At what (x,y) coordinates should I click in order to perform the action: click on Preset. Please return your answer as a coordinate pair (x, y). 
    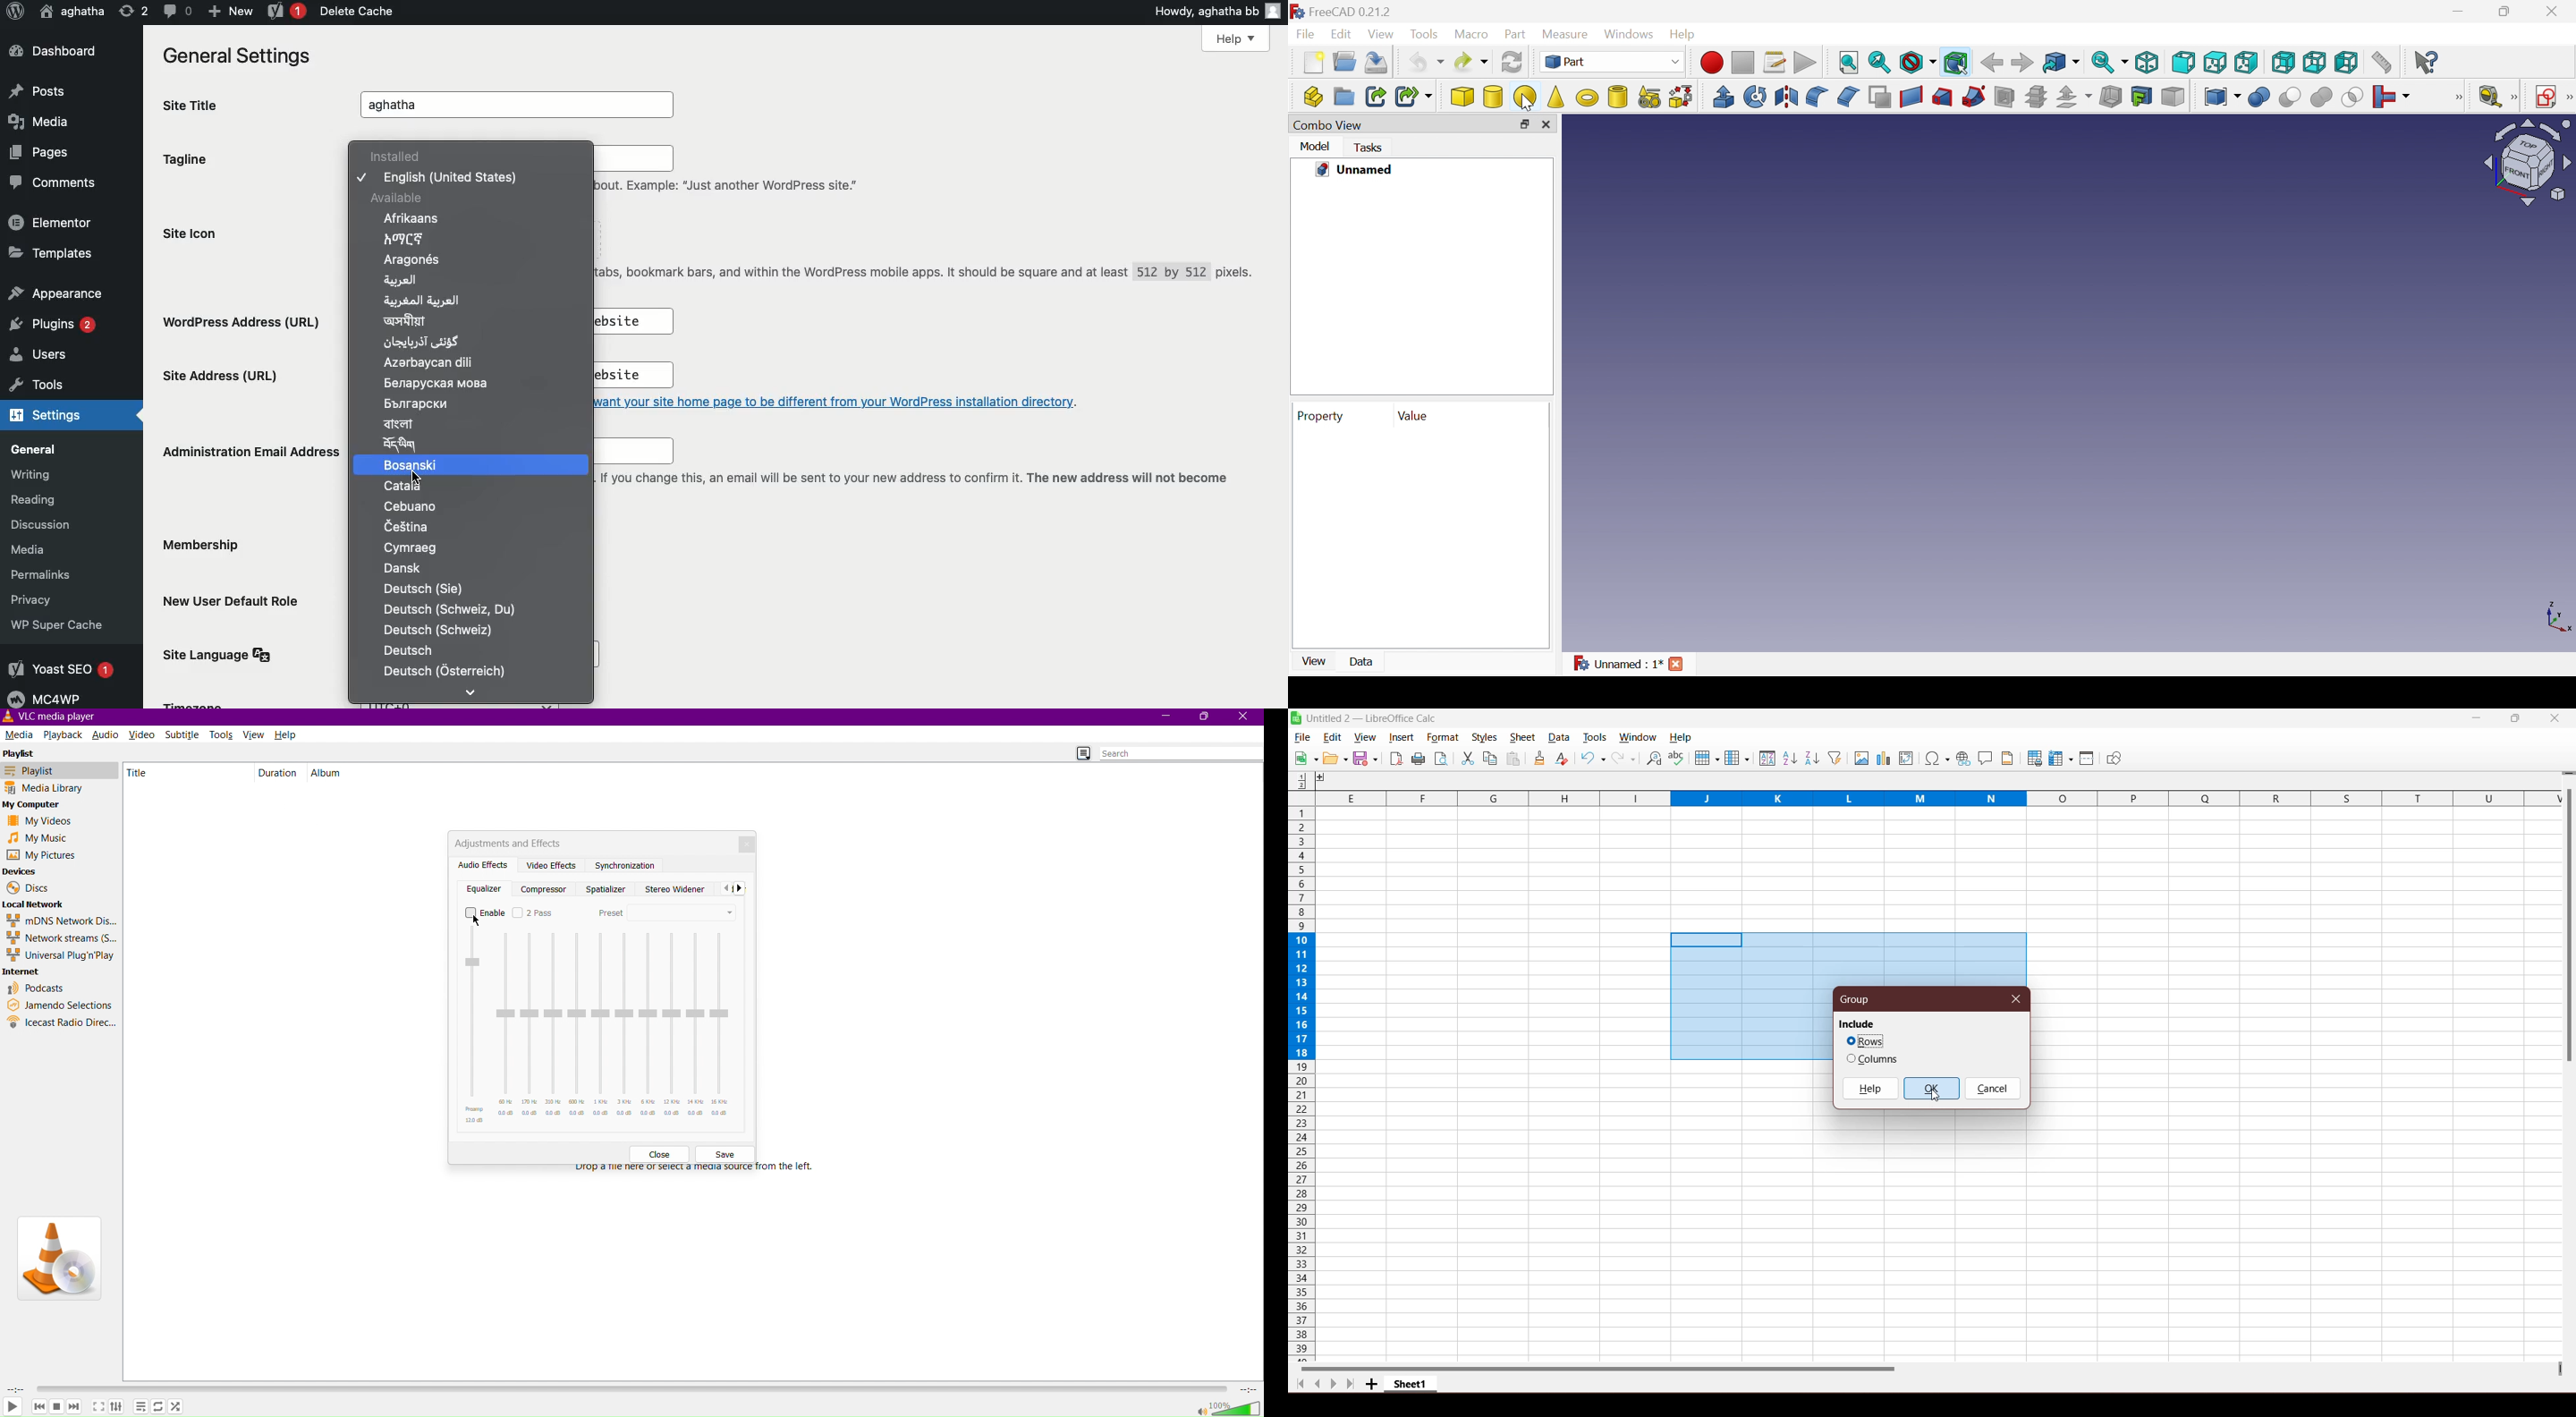
    Looking at the image, I should click on (680, 913).